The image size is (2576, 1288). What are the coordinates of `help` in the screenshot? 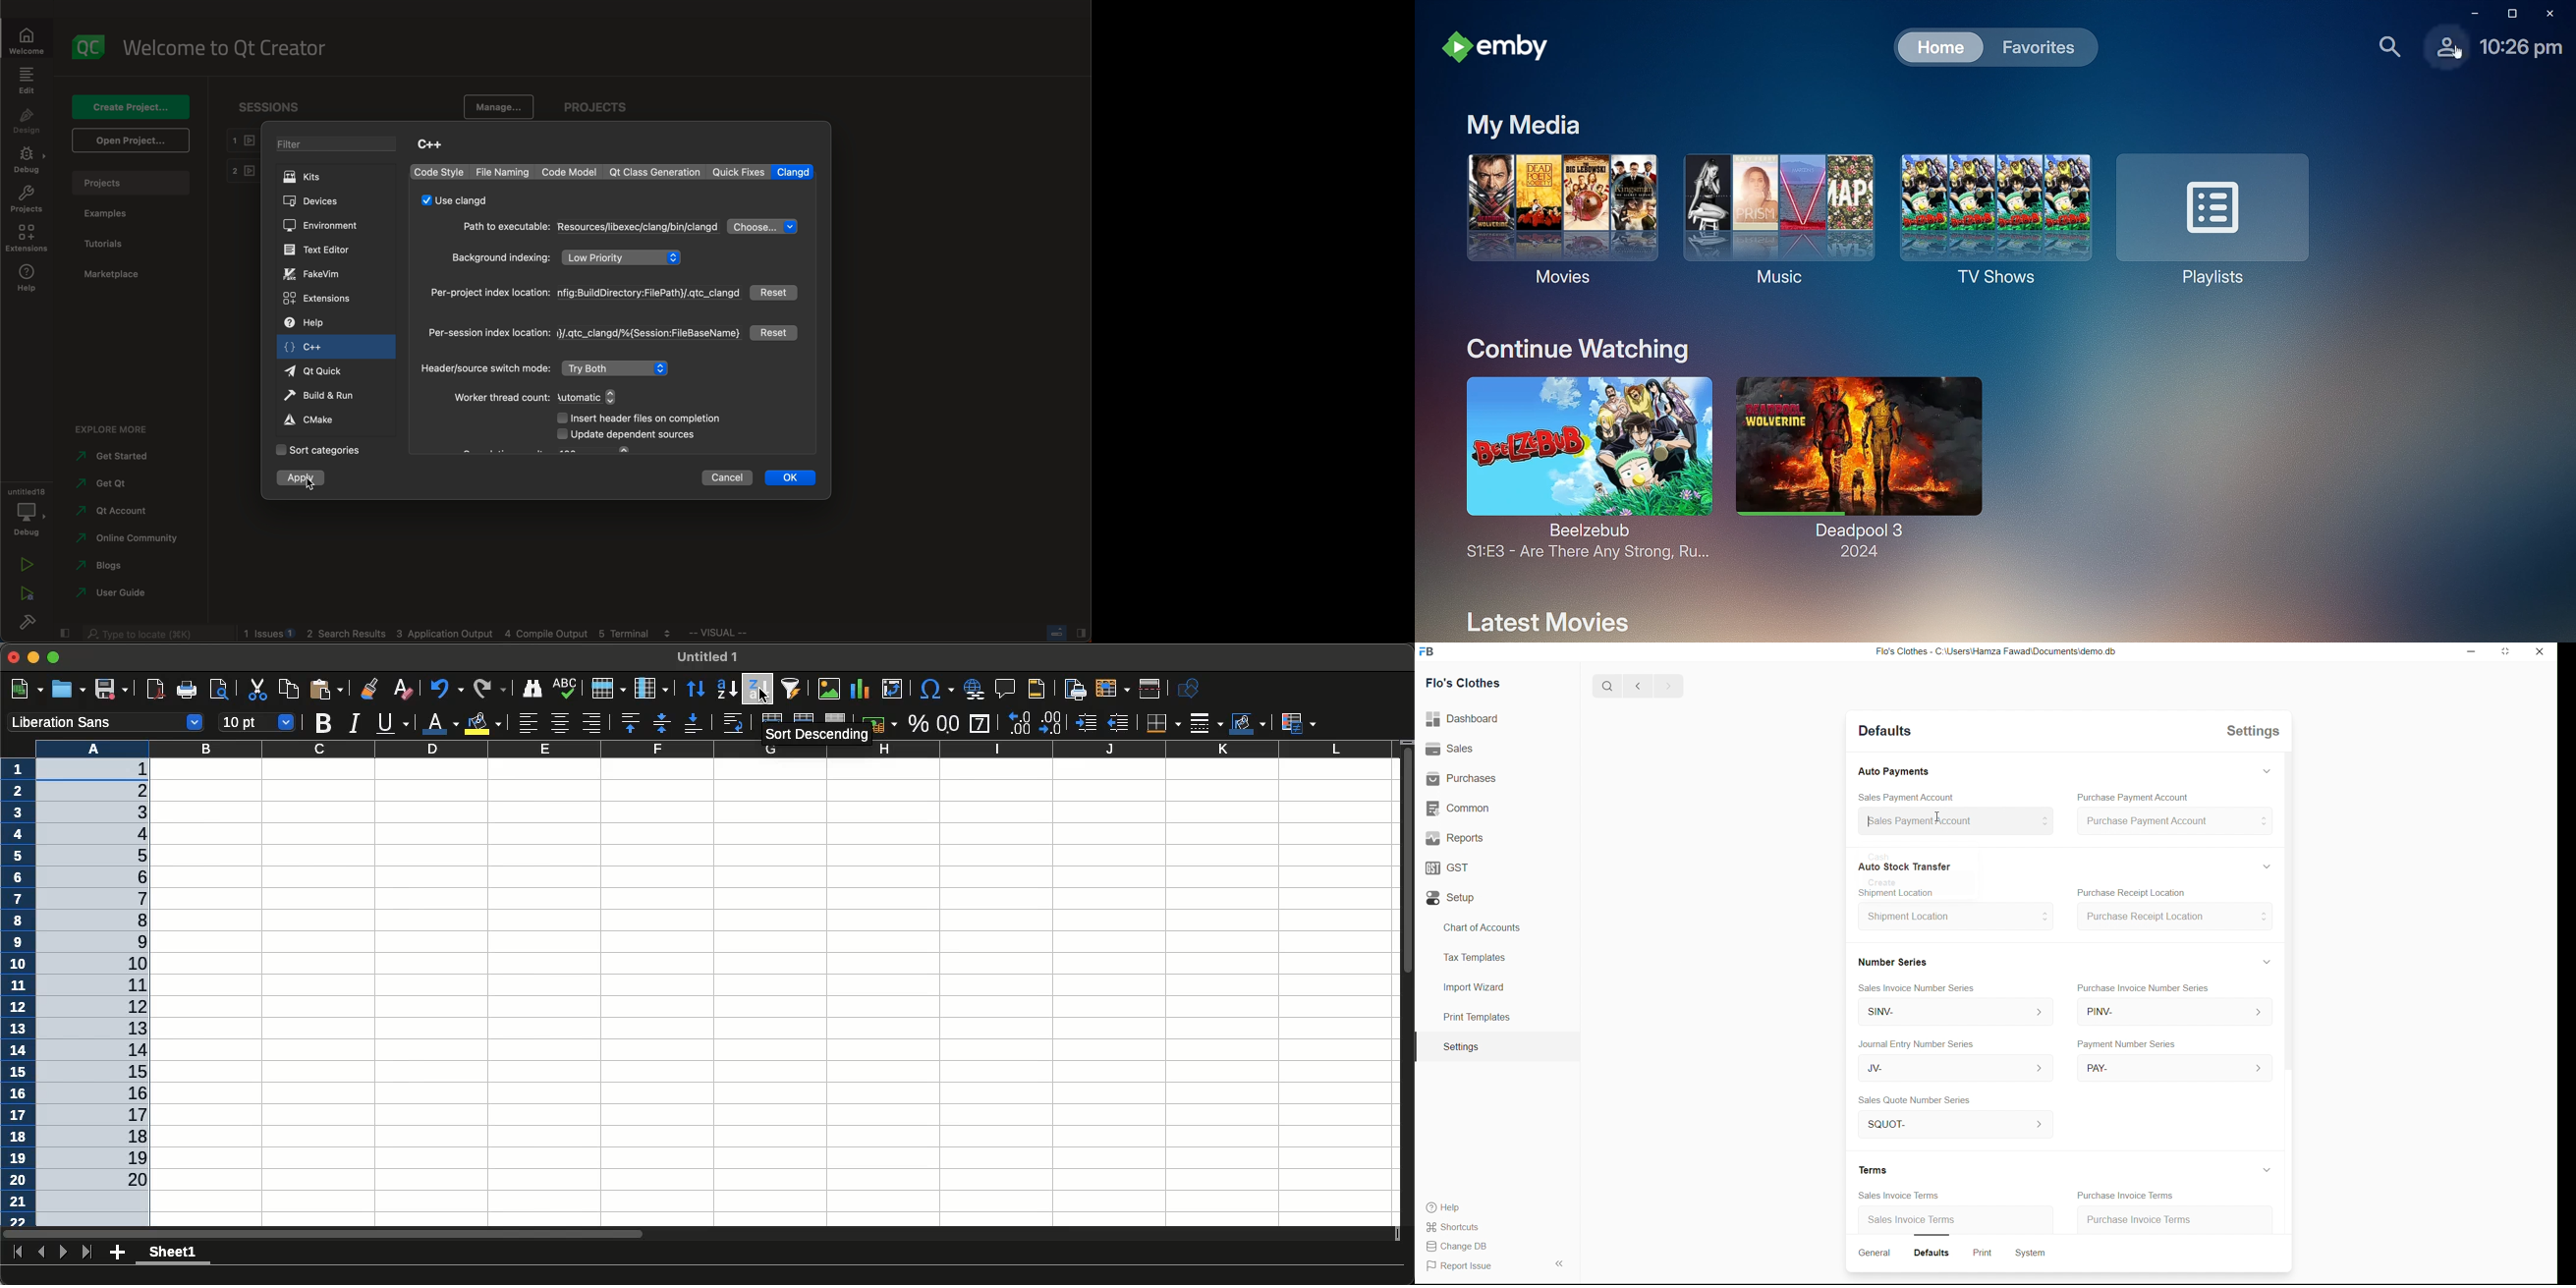 It's located at (29, 278).